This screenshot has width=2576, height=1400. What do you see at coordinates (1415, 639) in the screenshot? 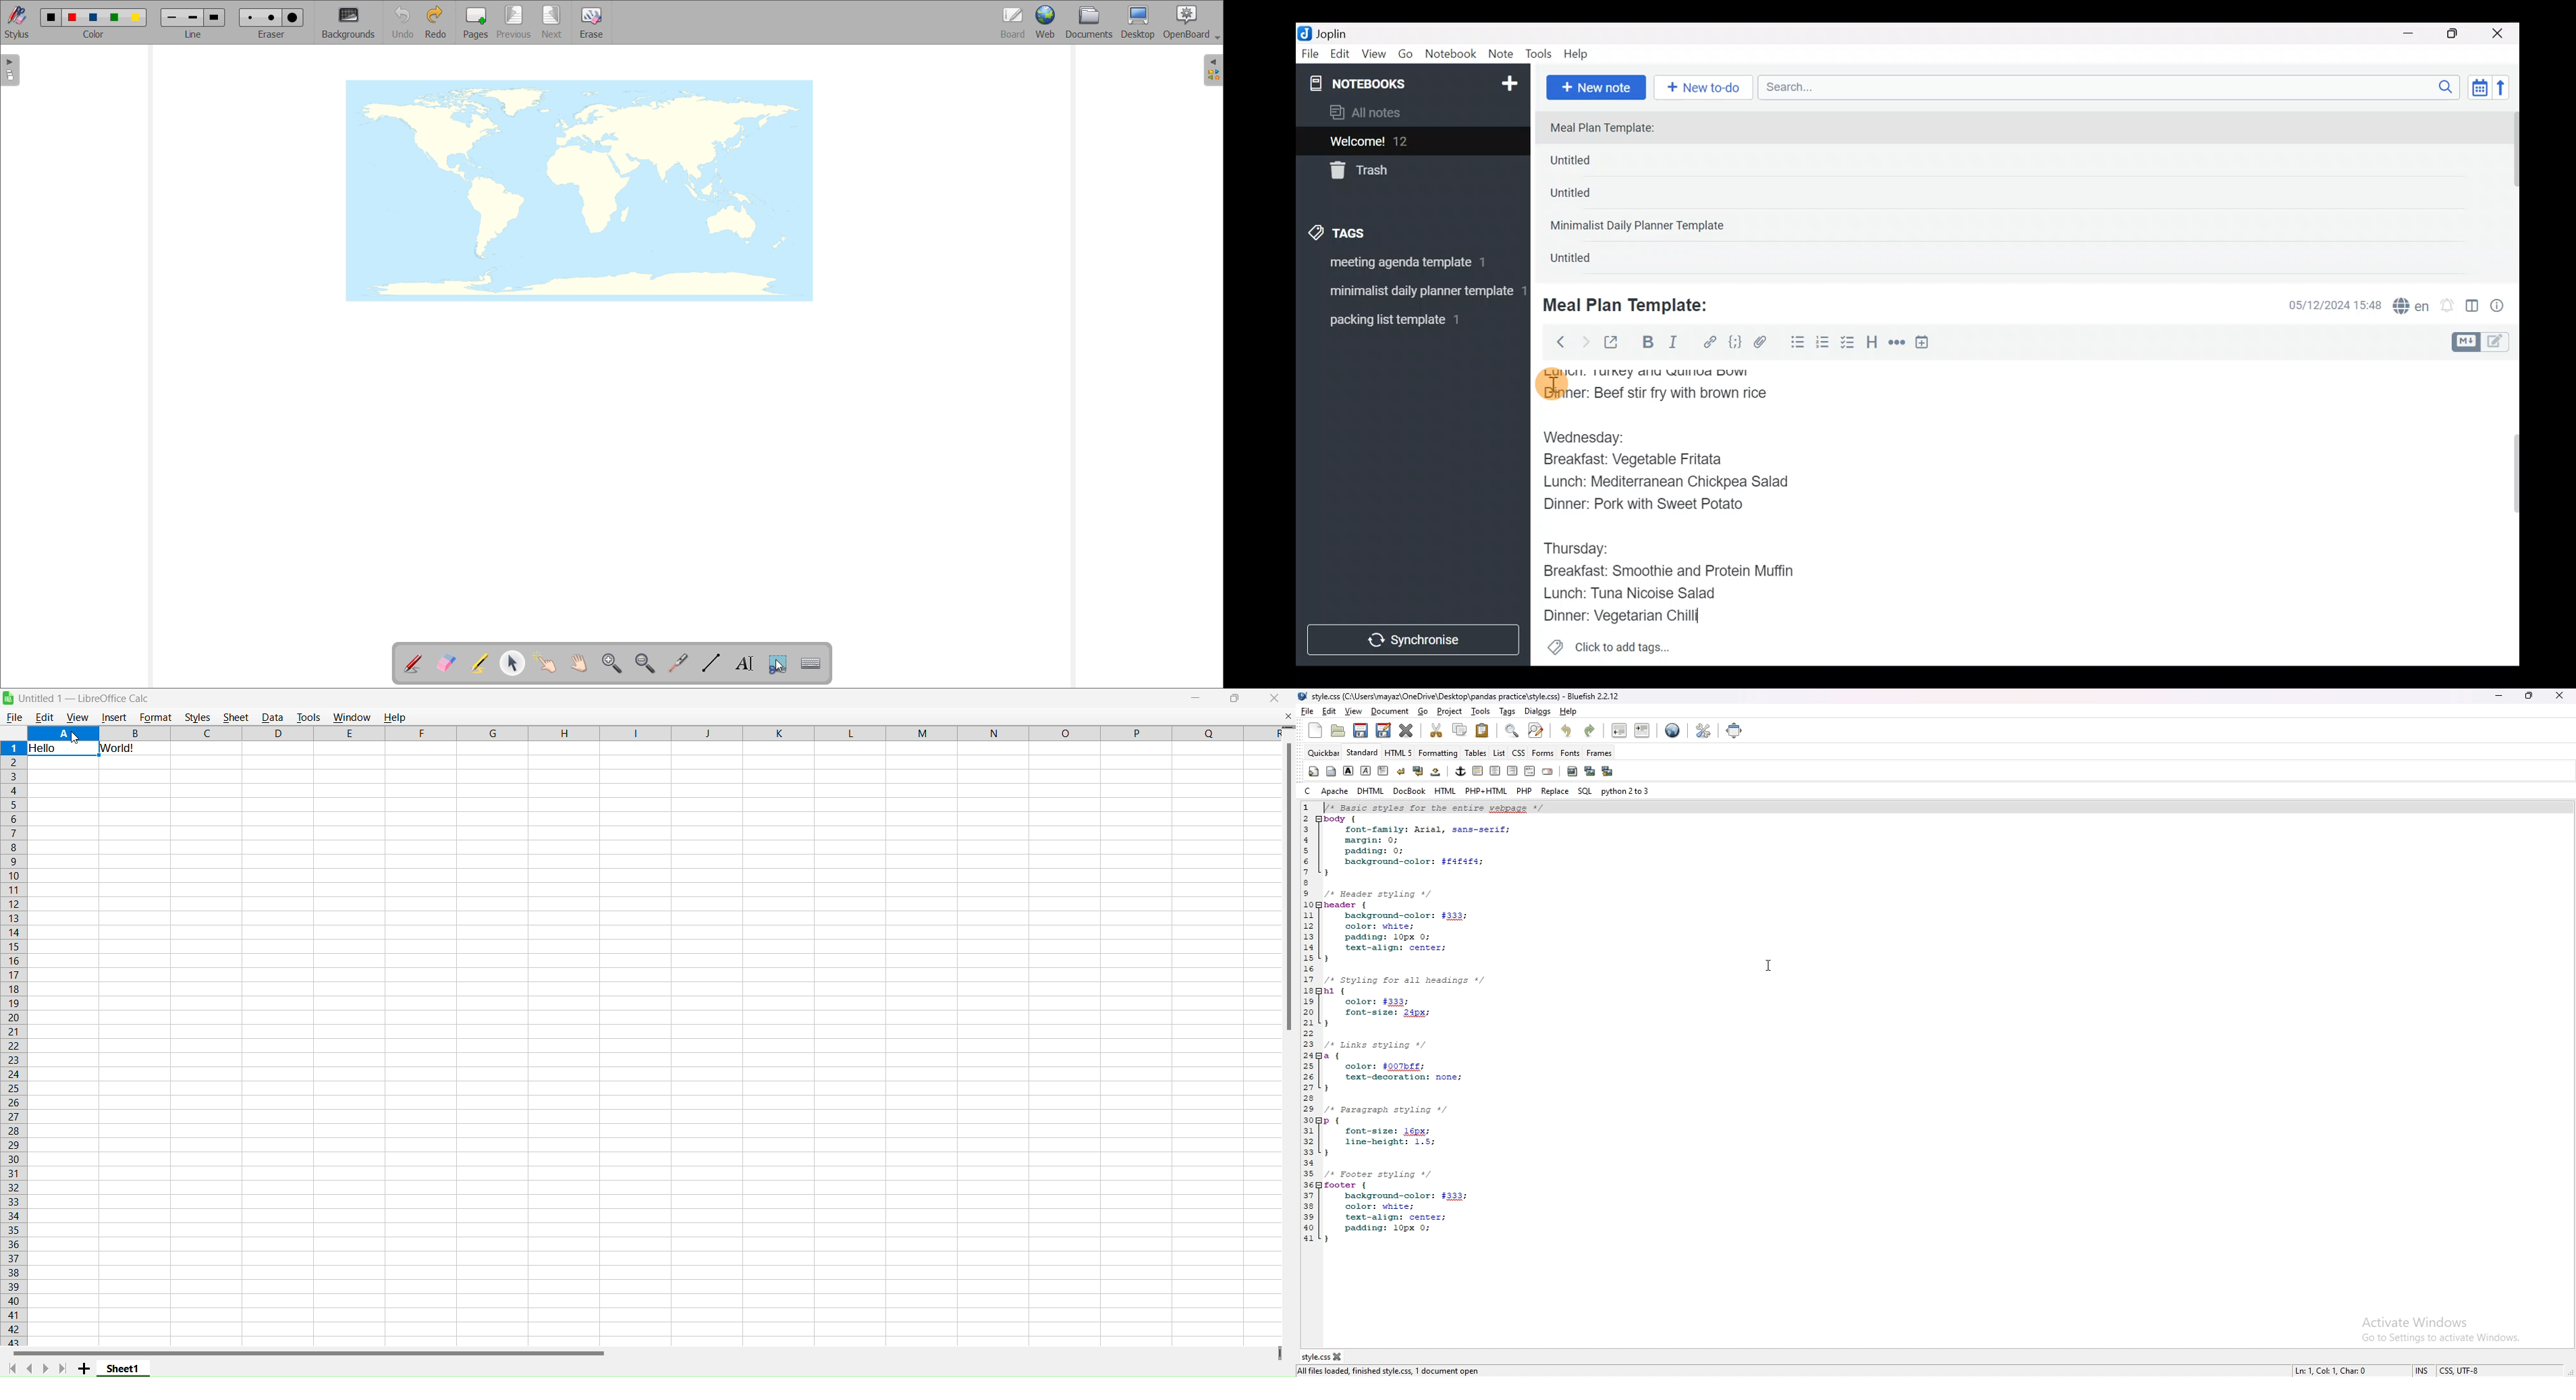
I see `Synchronize` at bounding box center [1415, 639].